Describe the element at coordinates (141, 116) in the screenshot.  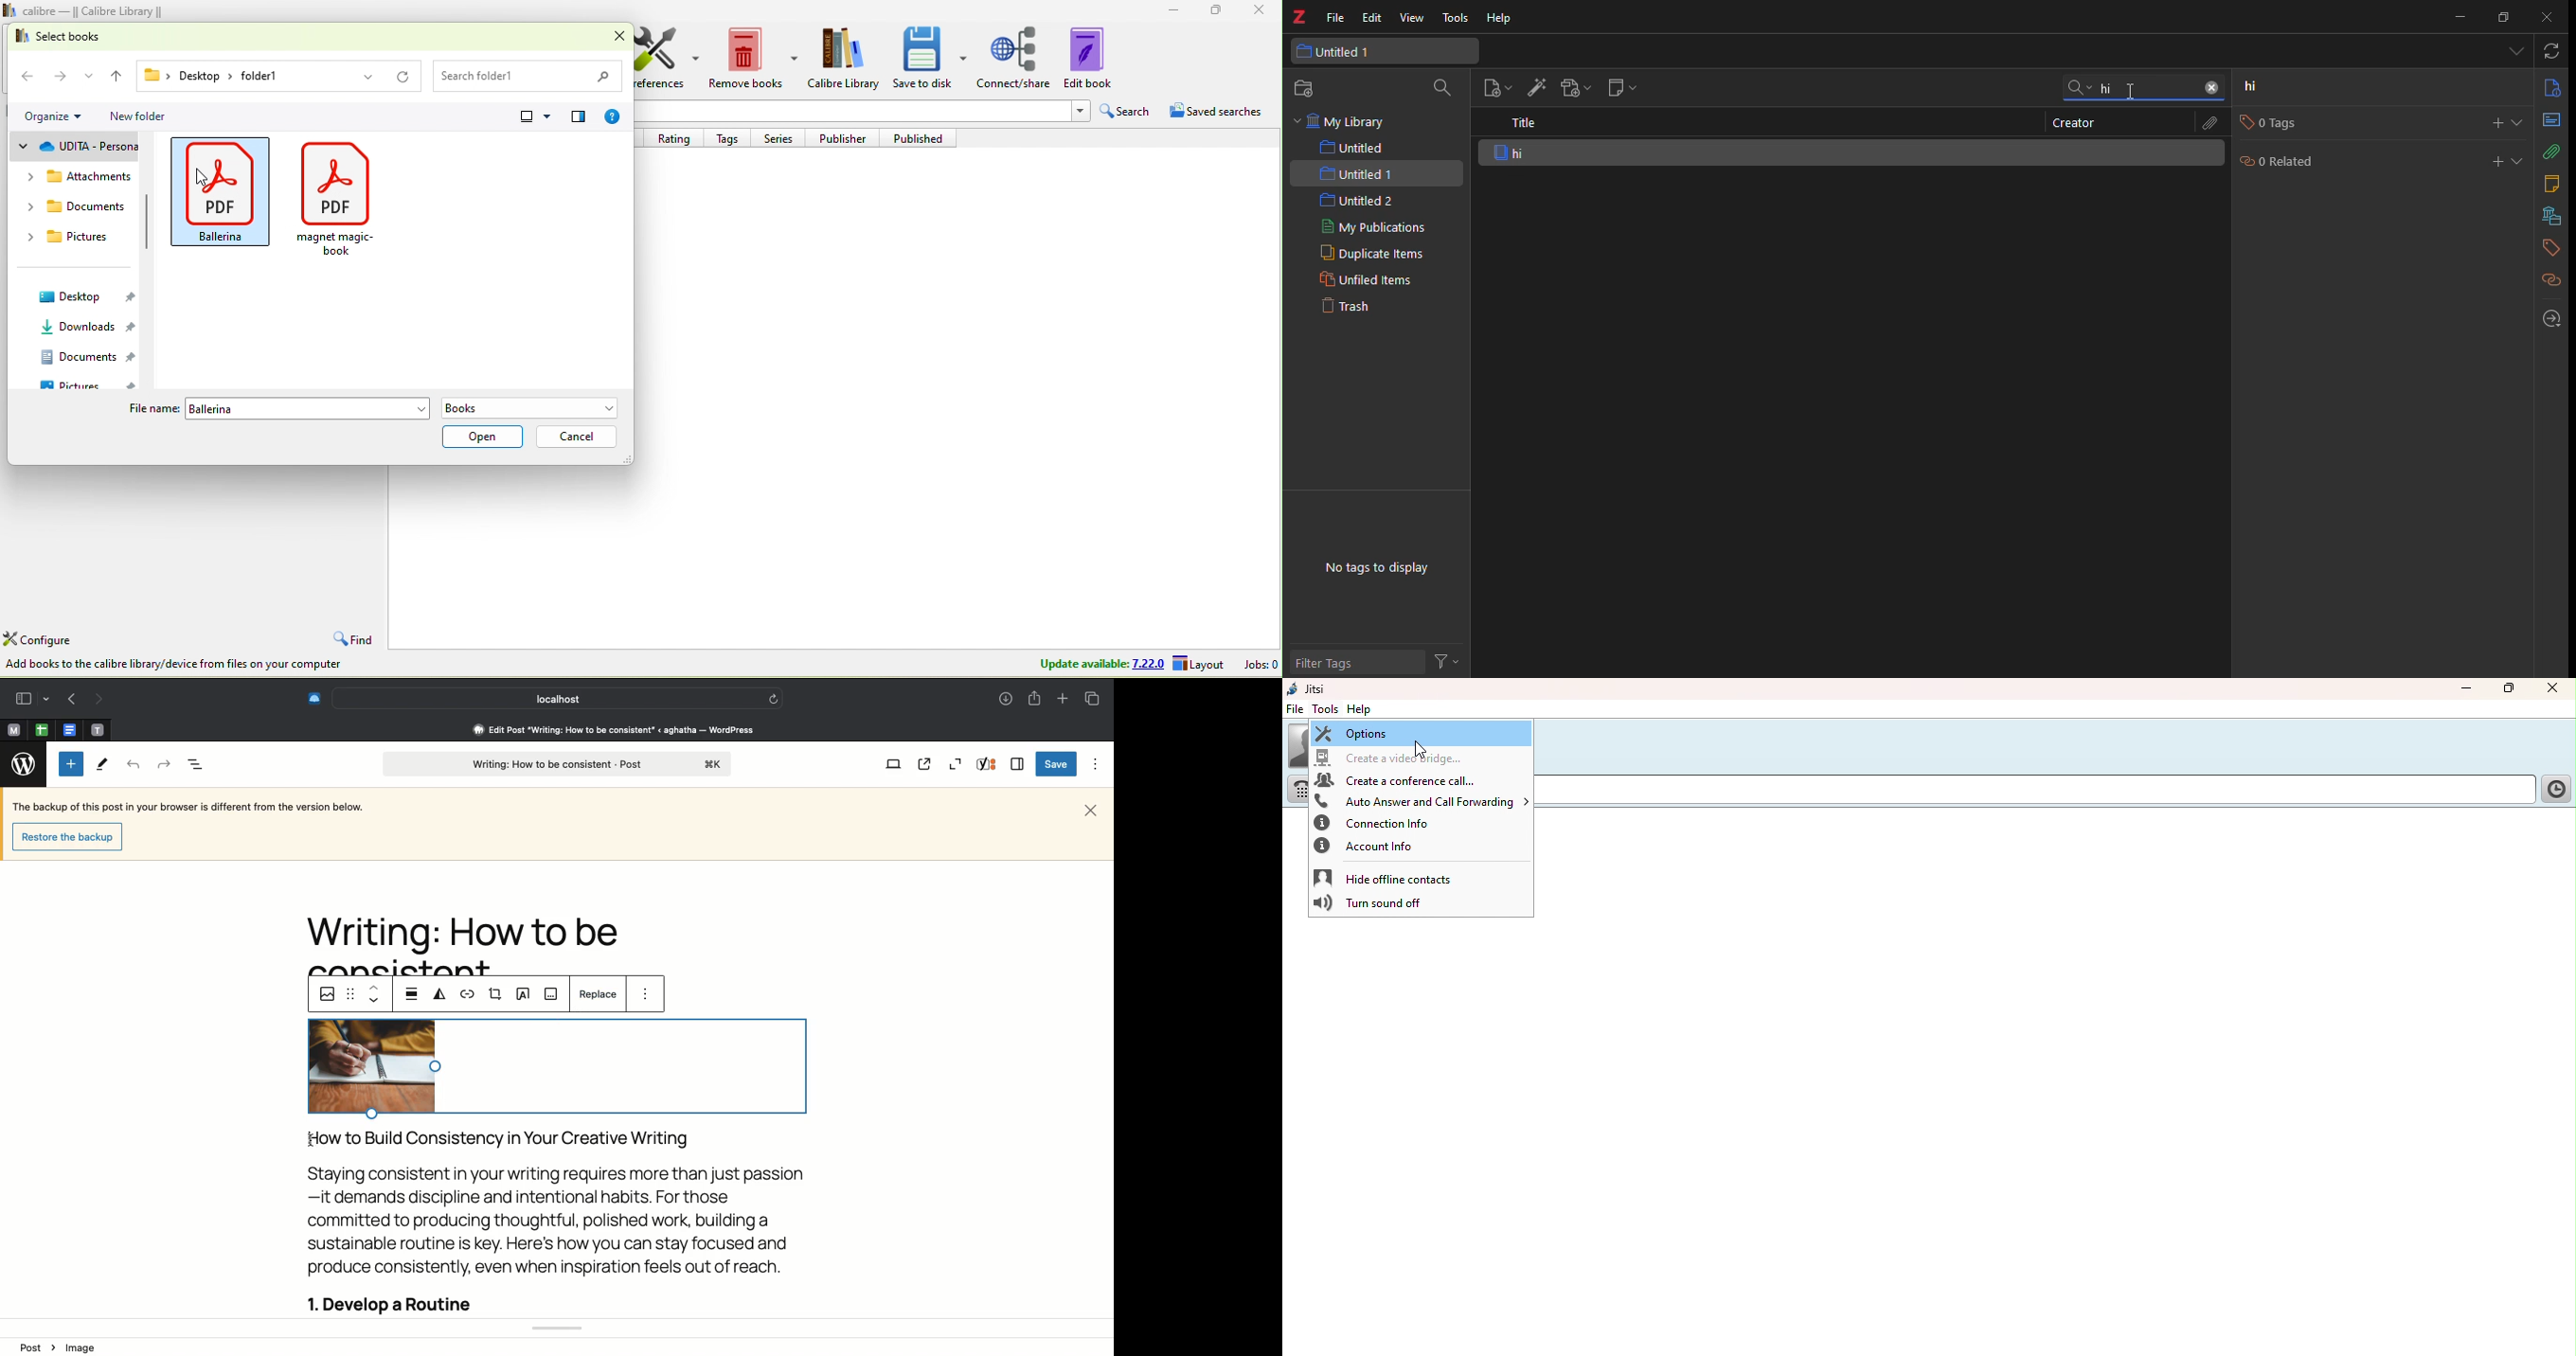
I see `new folder` at that location.